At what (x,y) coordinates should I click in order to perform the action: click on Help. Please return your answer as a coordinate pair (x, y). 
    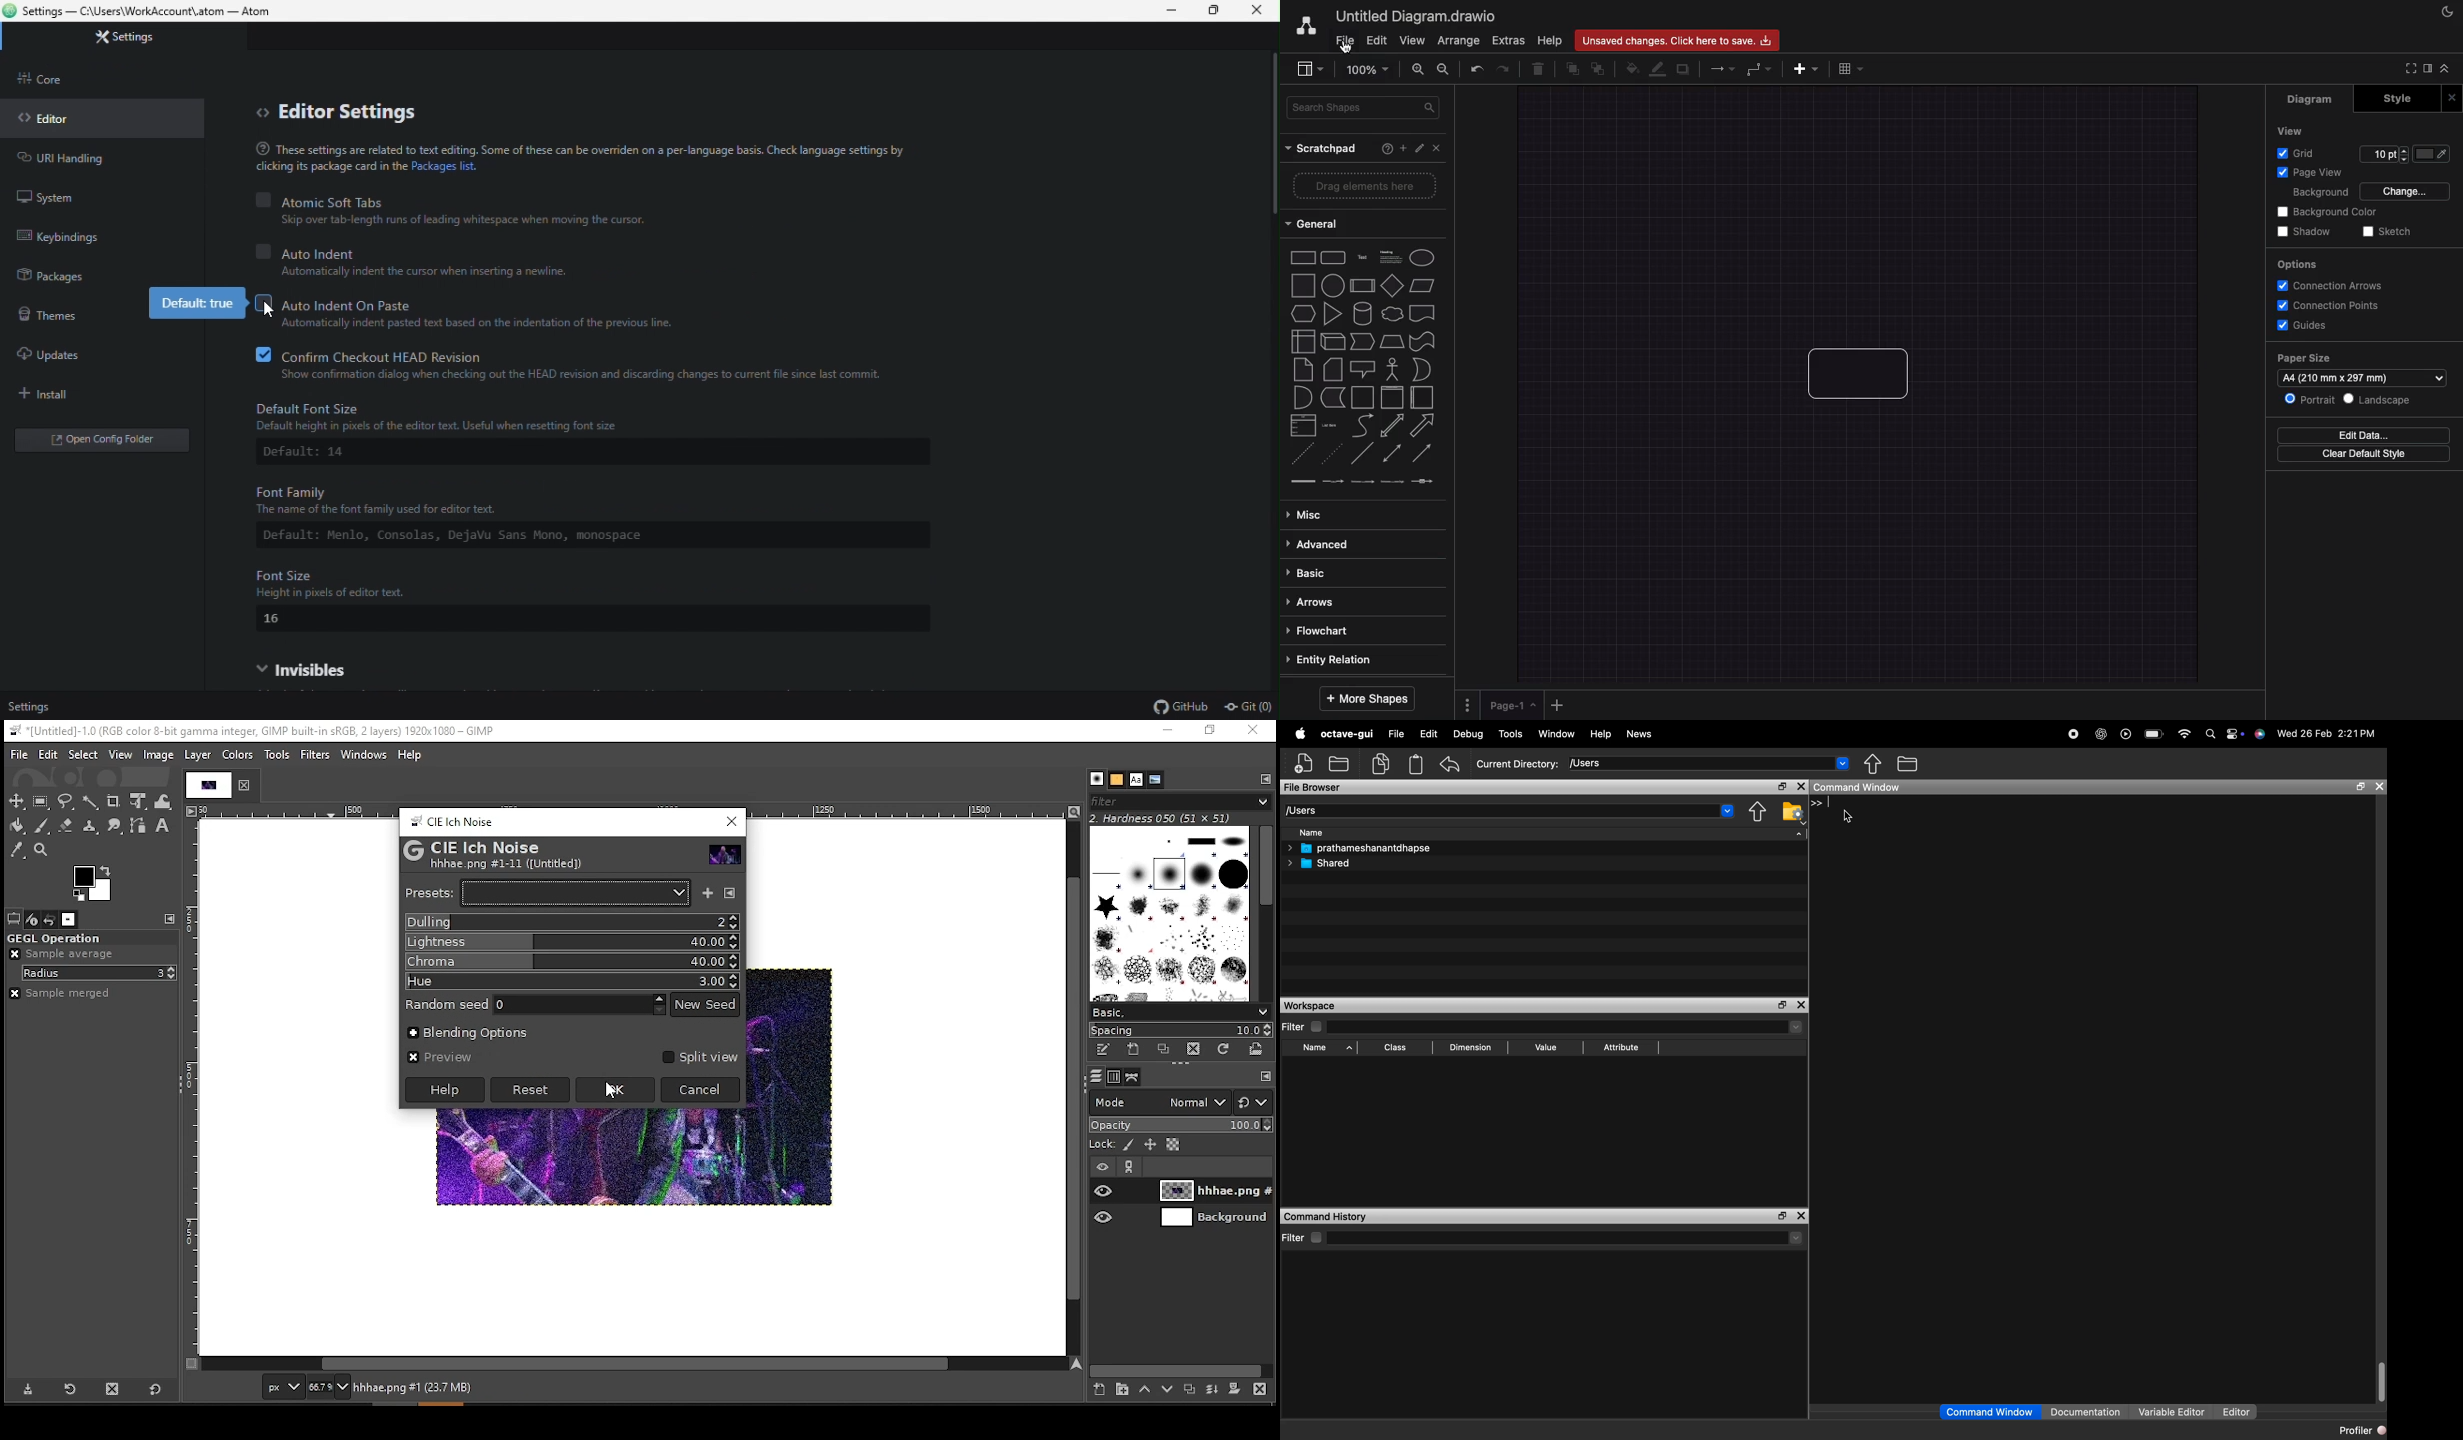
    Looking at the image, I should click on (1384, 146).